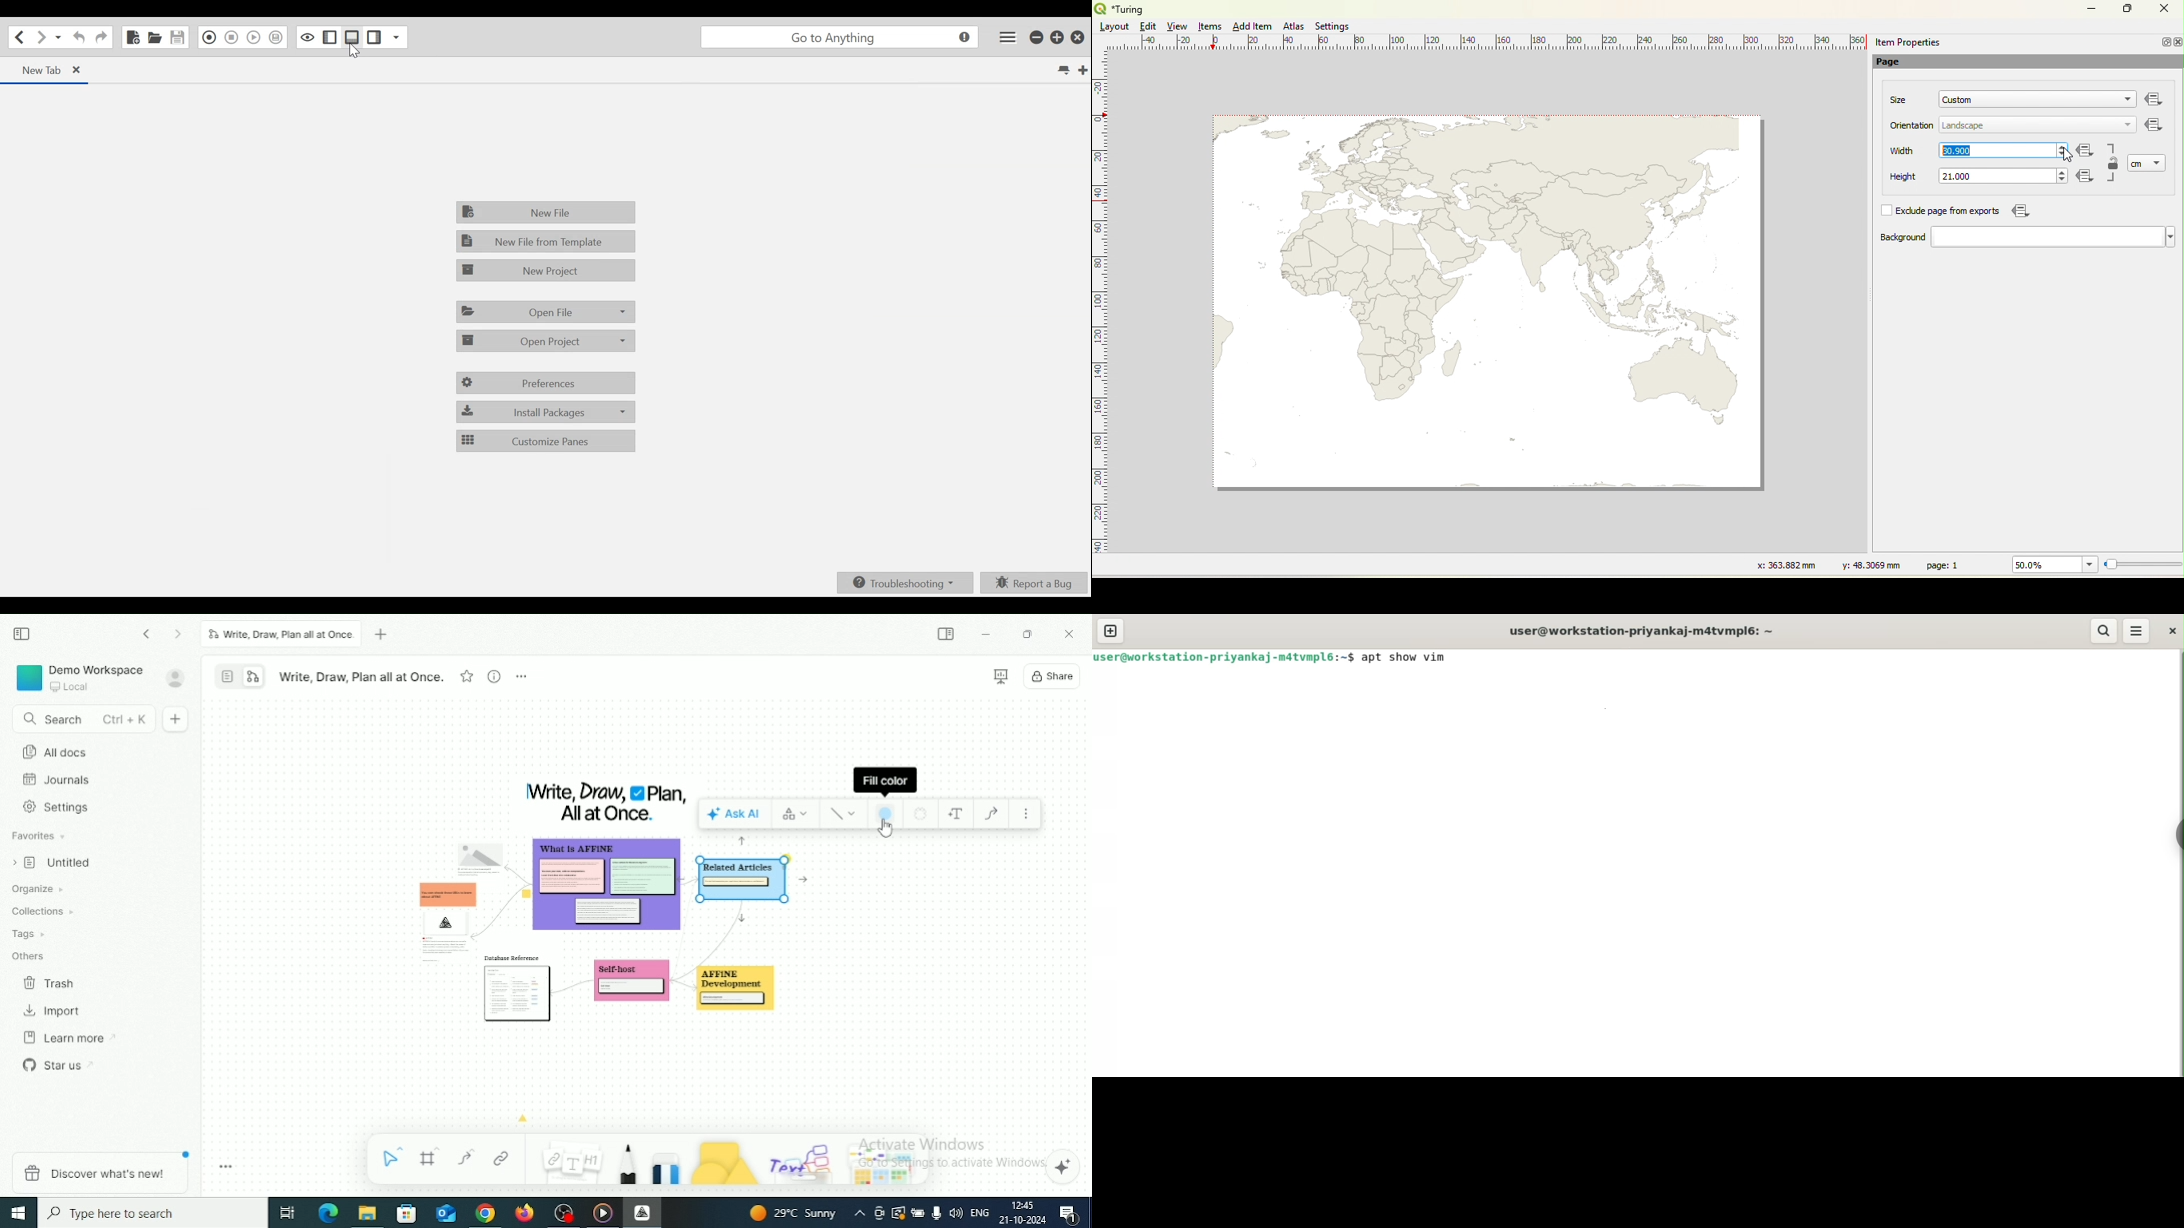  I want to click on item properties, so click(1907, 42).